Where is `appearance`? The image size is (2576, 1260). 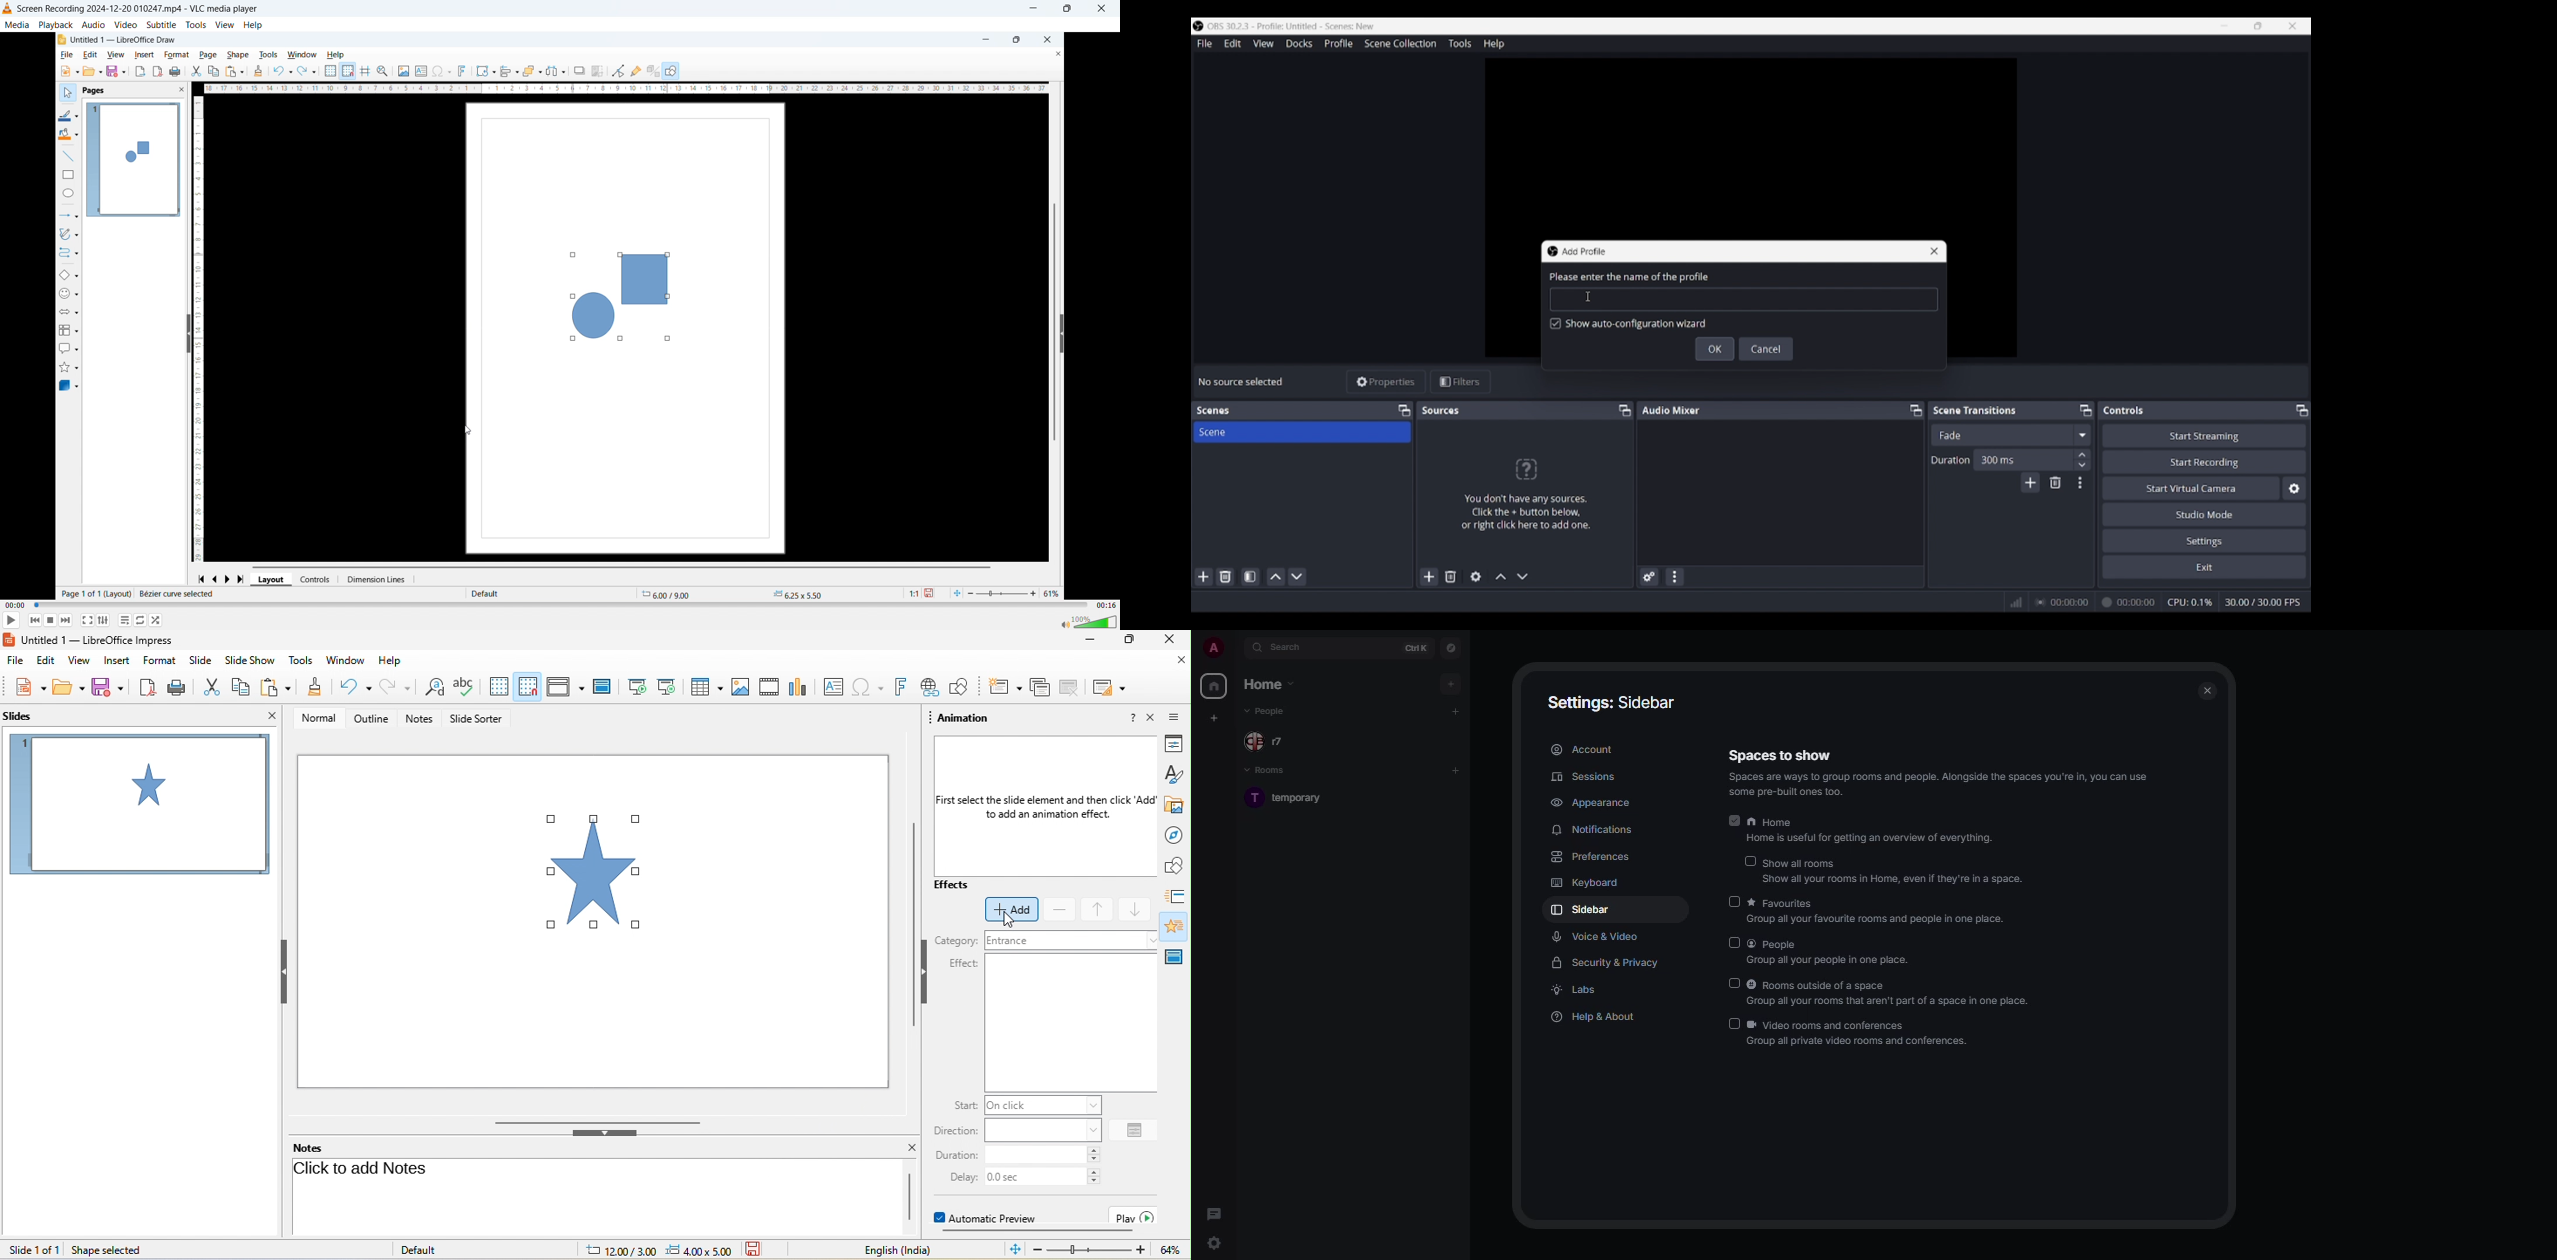 appearance is located at coordinates (1588, 805).